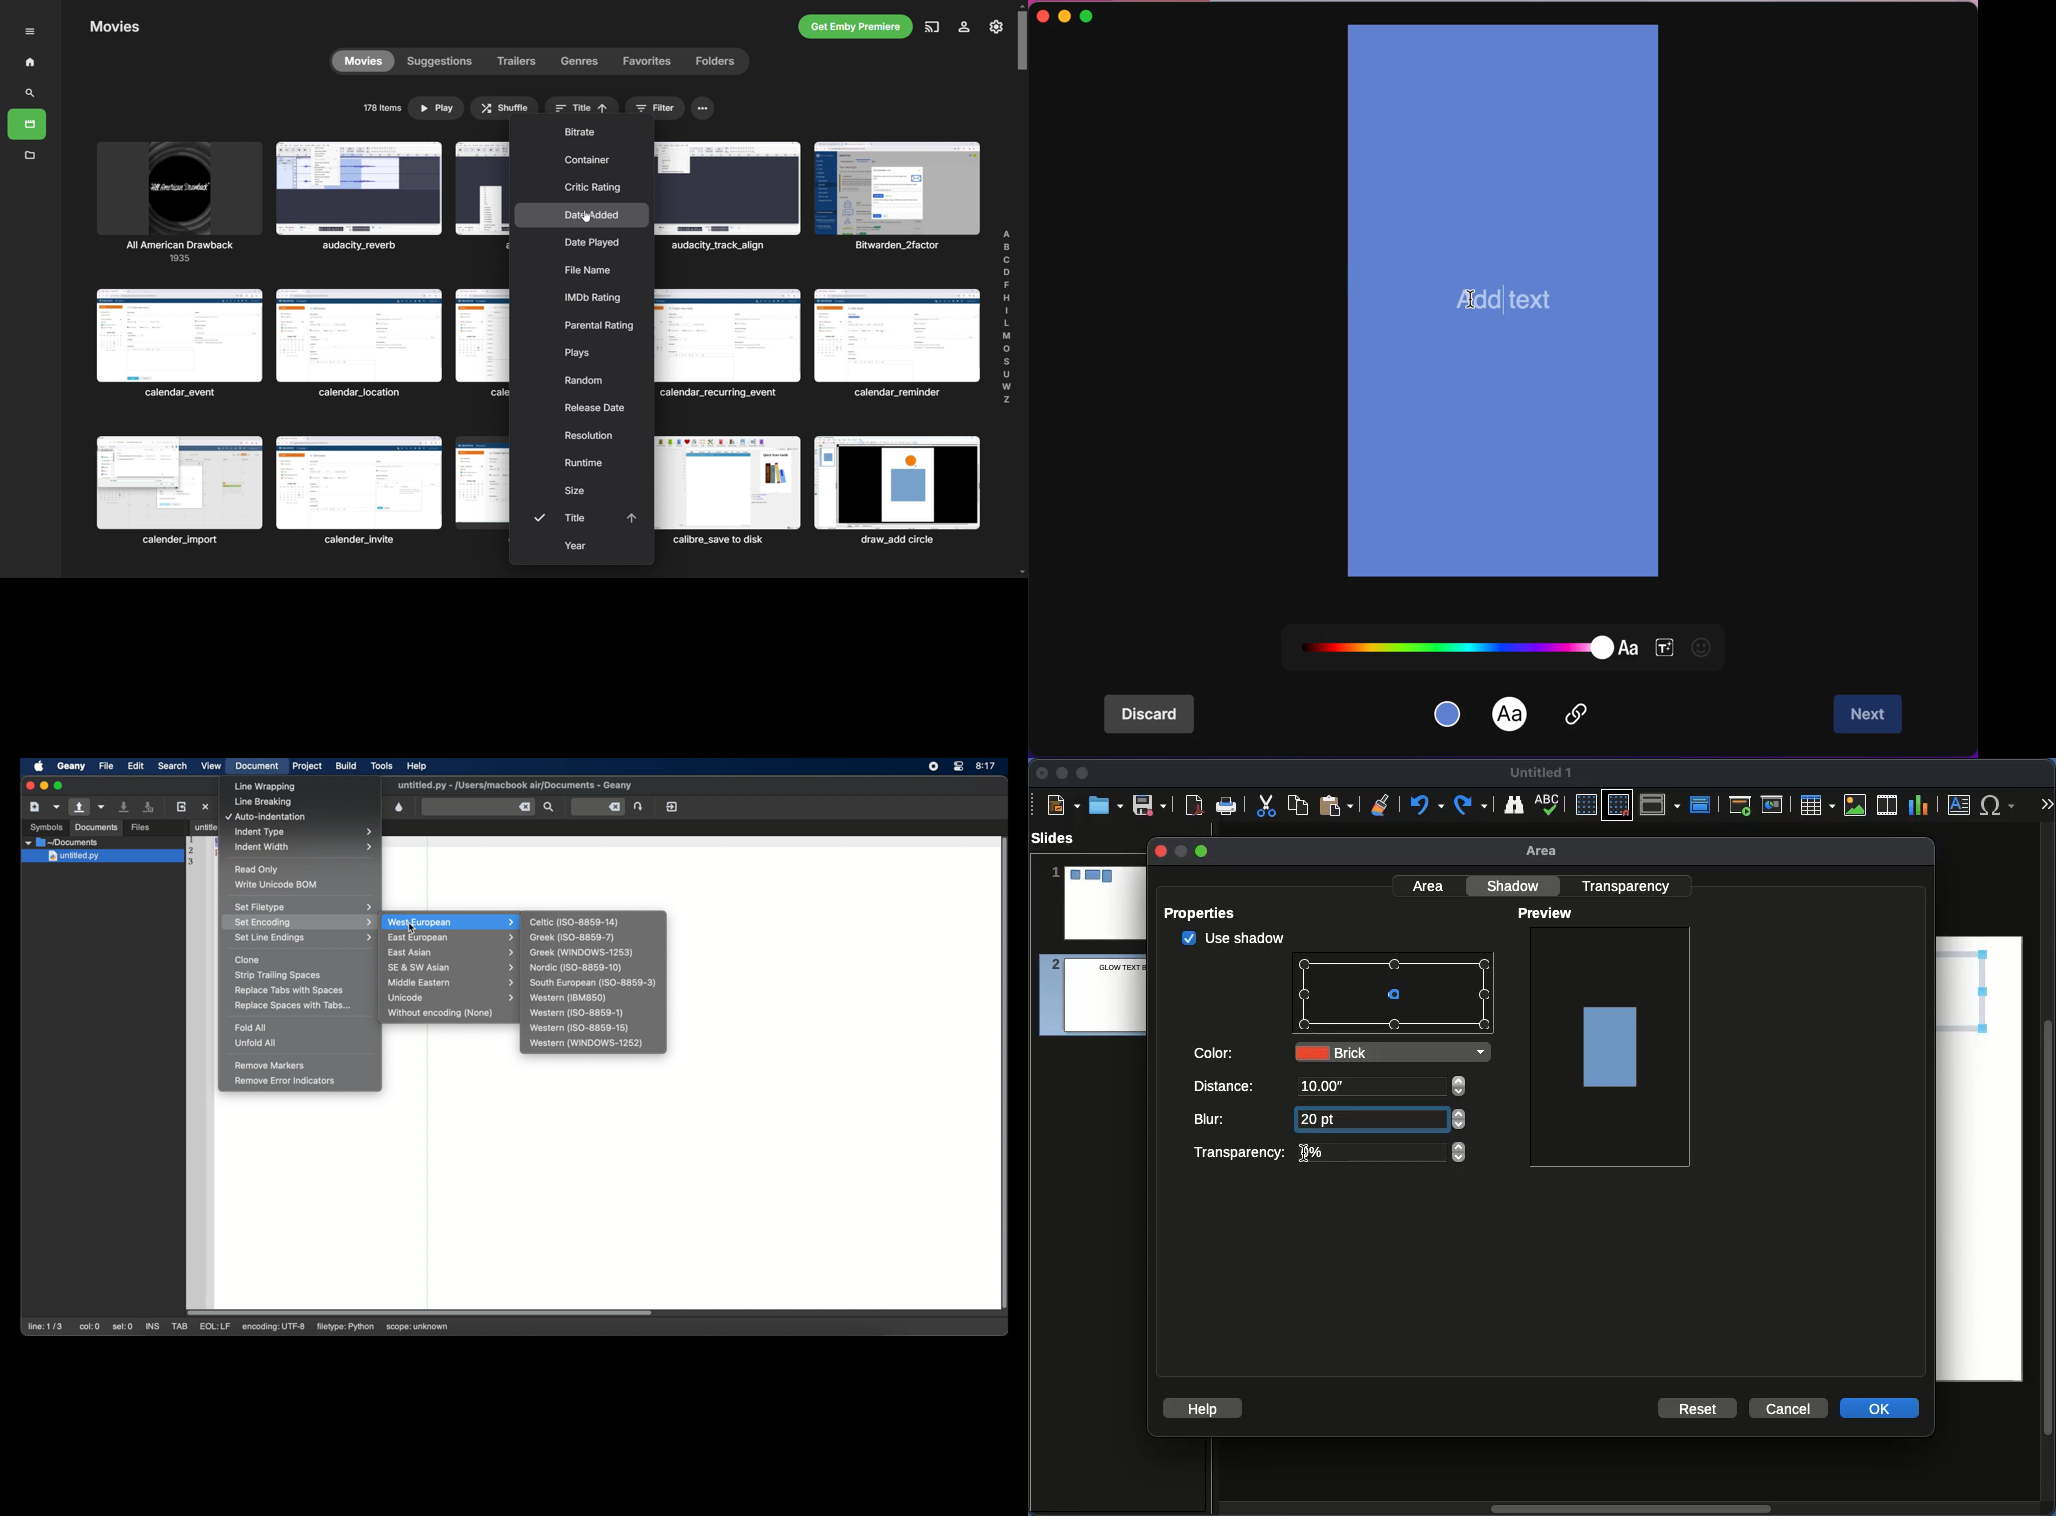 The image size is (2072, 1540). What do you see at coordinates (1881, 1407) in the screenshot?
I see `OK` at bounding box center [1881, 1407].